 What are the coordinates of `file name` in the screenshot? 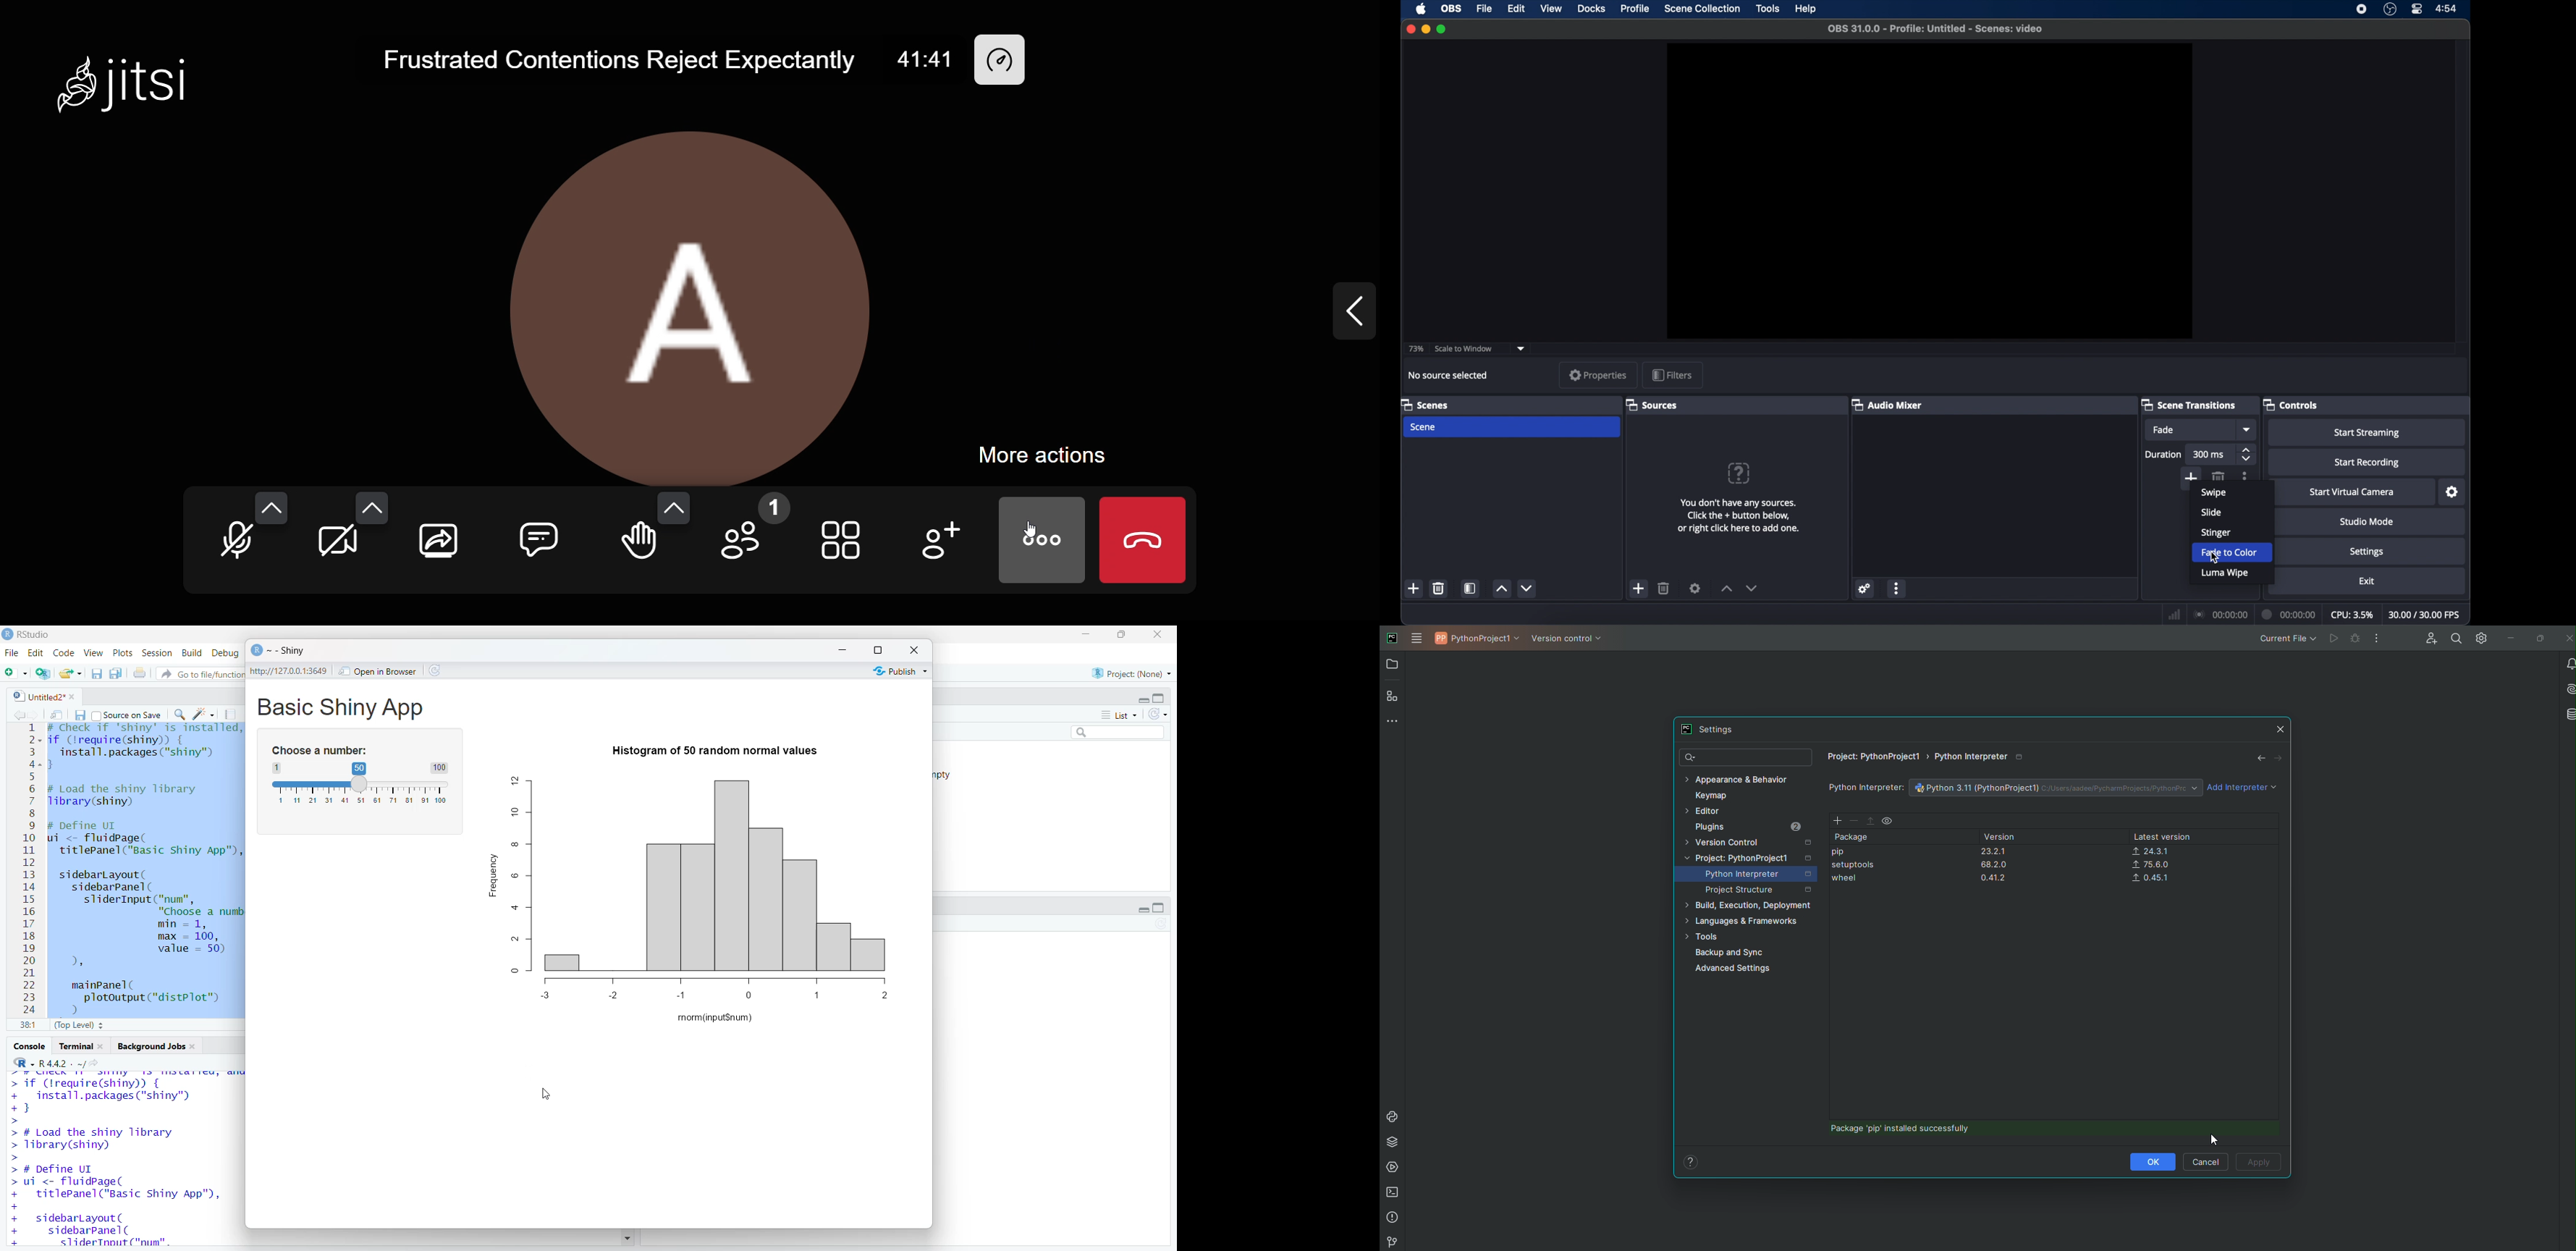 It's located at (1935, 29).